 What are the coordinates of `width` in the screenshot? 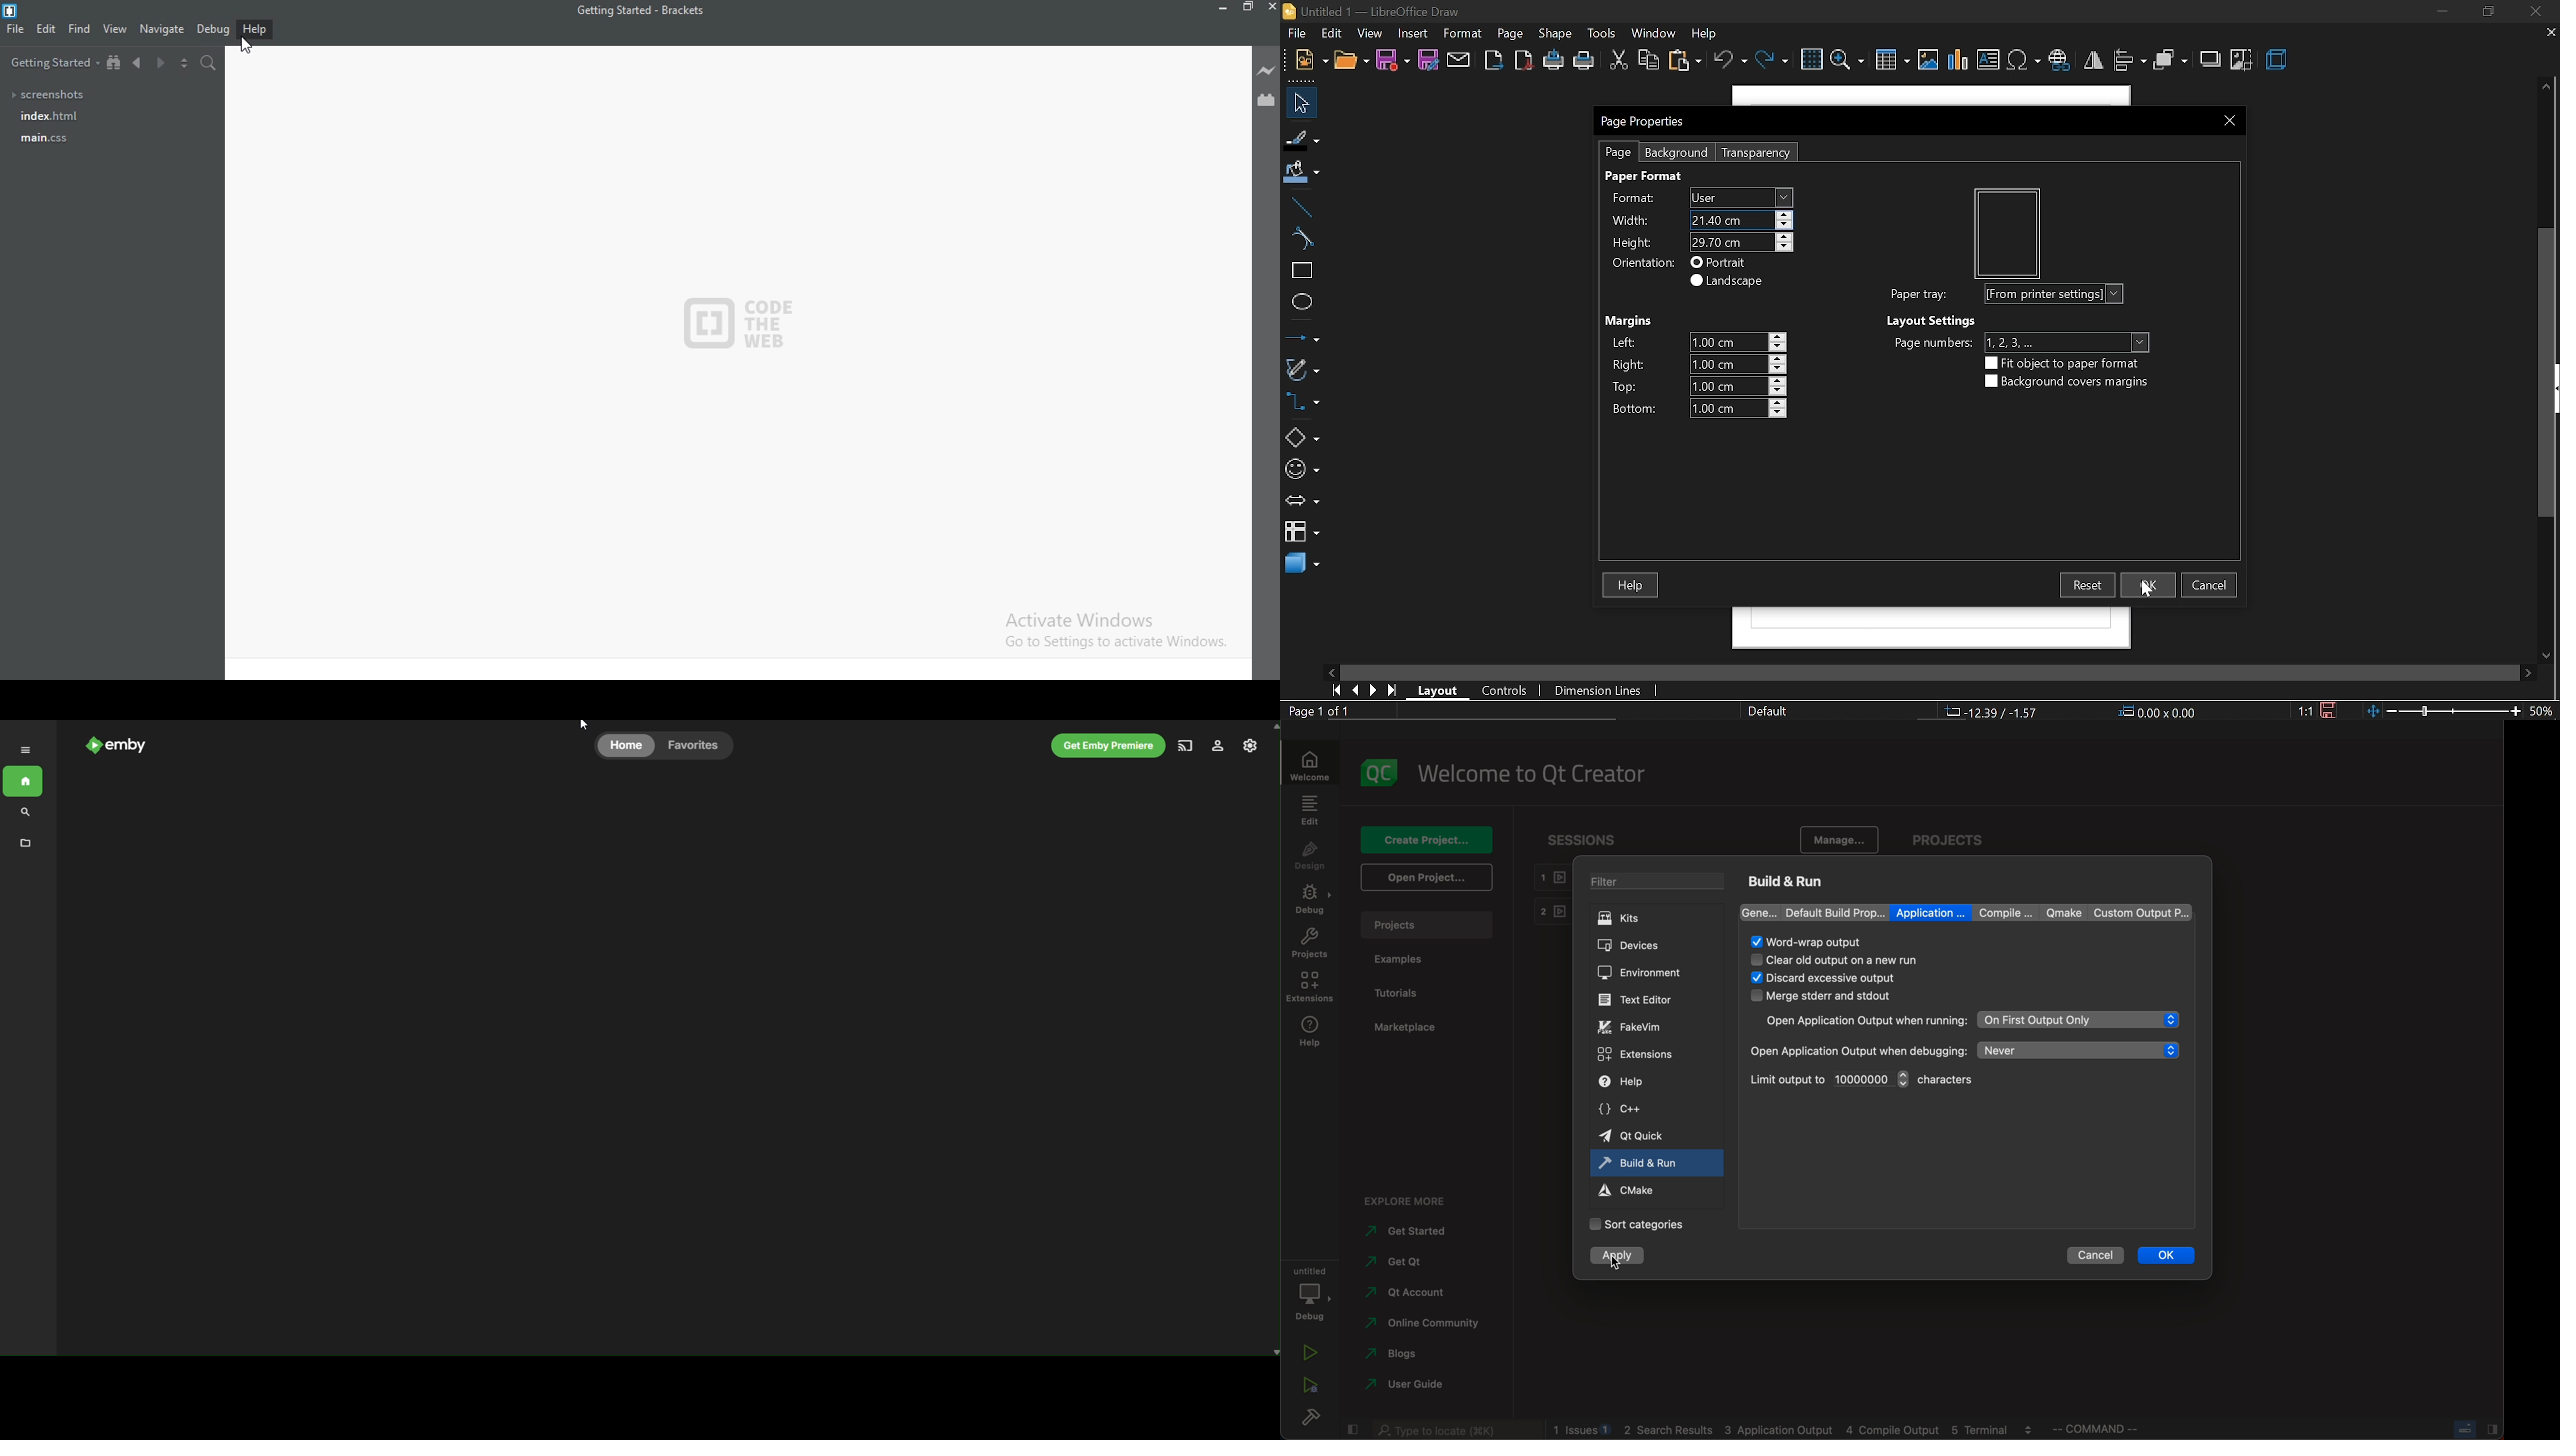 It's located at (1629, 217).